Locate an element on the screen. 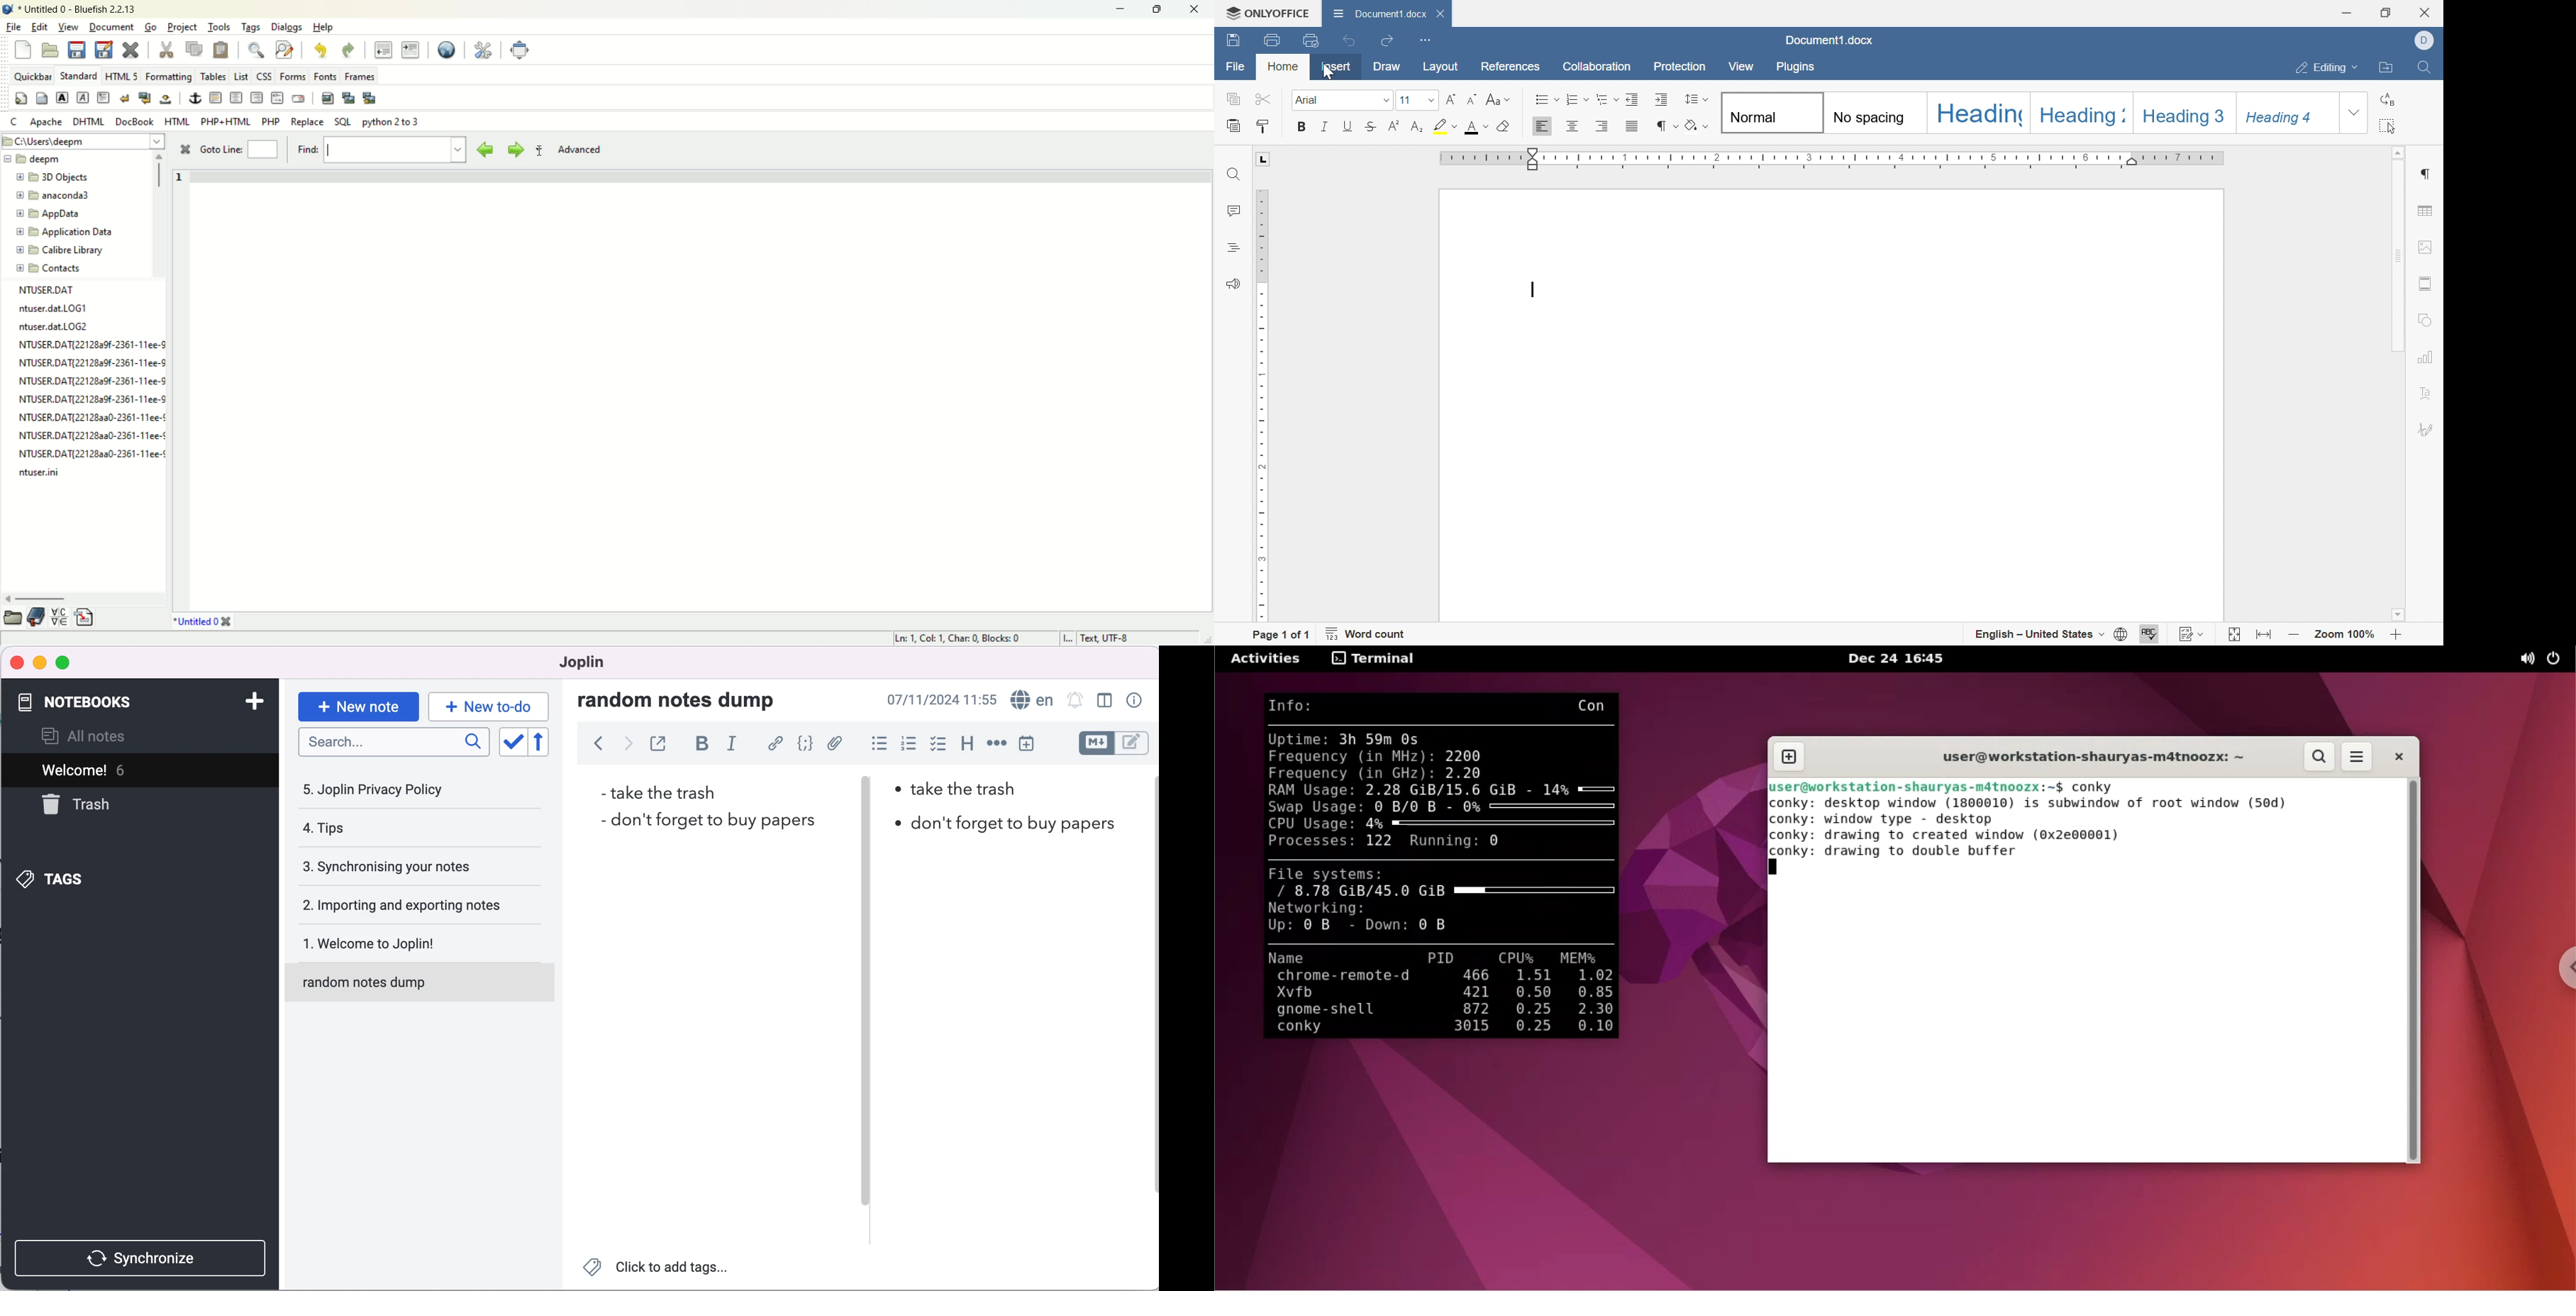 This screenshot has width=2576, height=1316. Fit to width is located at coordinates (2262, 633).